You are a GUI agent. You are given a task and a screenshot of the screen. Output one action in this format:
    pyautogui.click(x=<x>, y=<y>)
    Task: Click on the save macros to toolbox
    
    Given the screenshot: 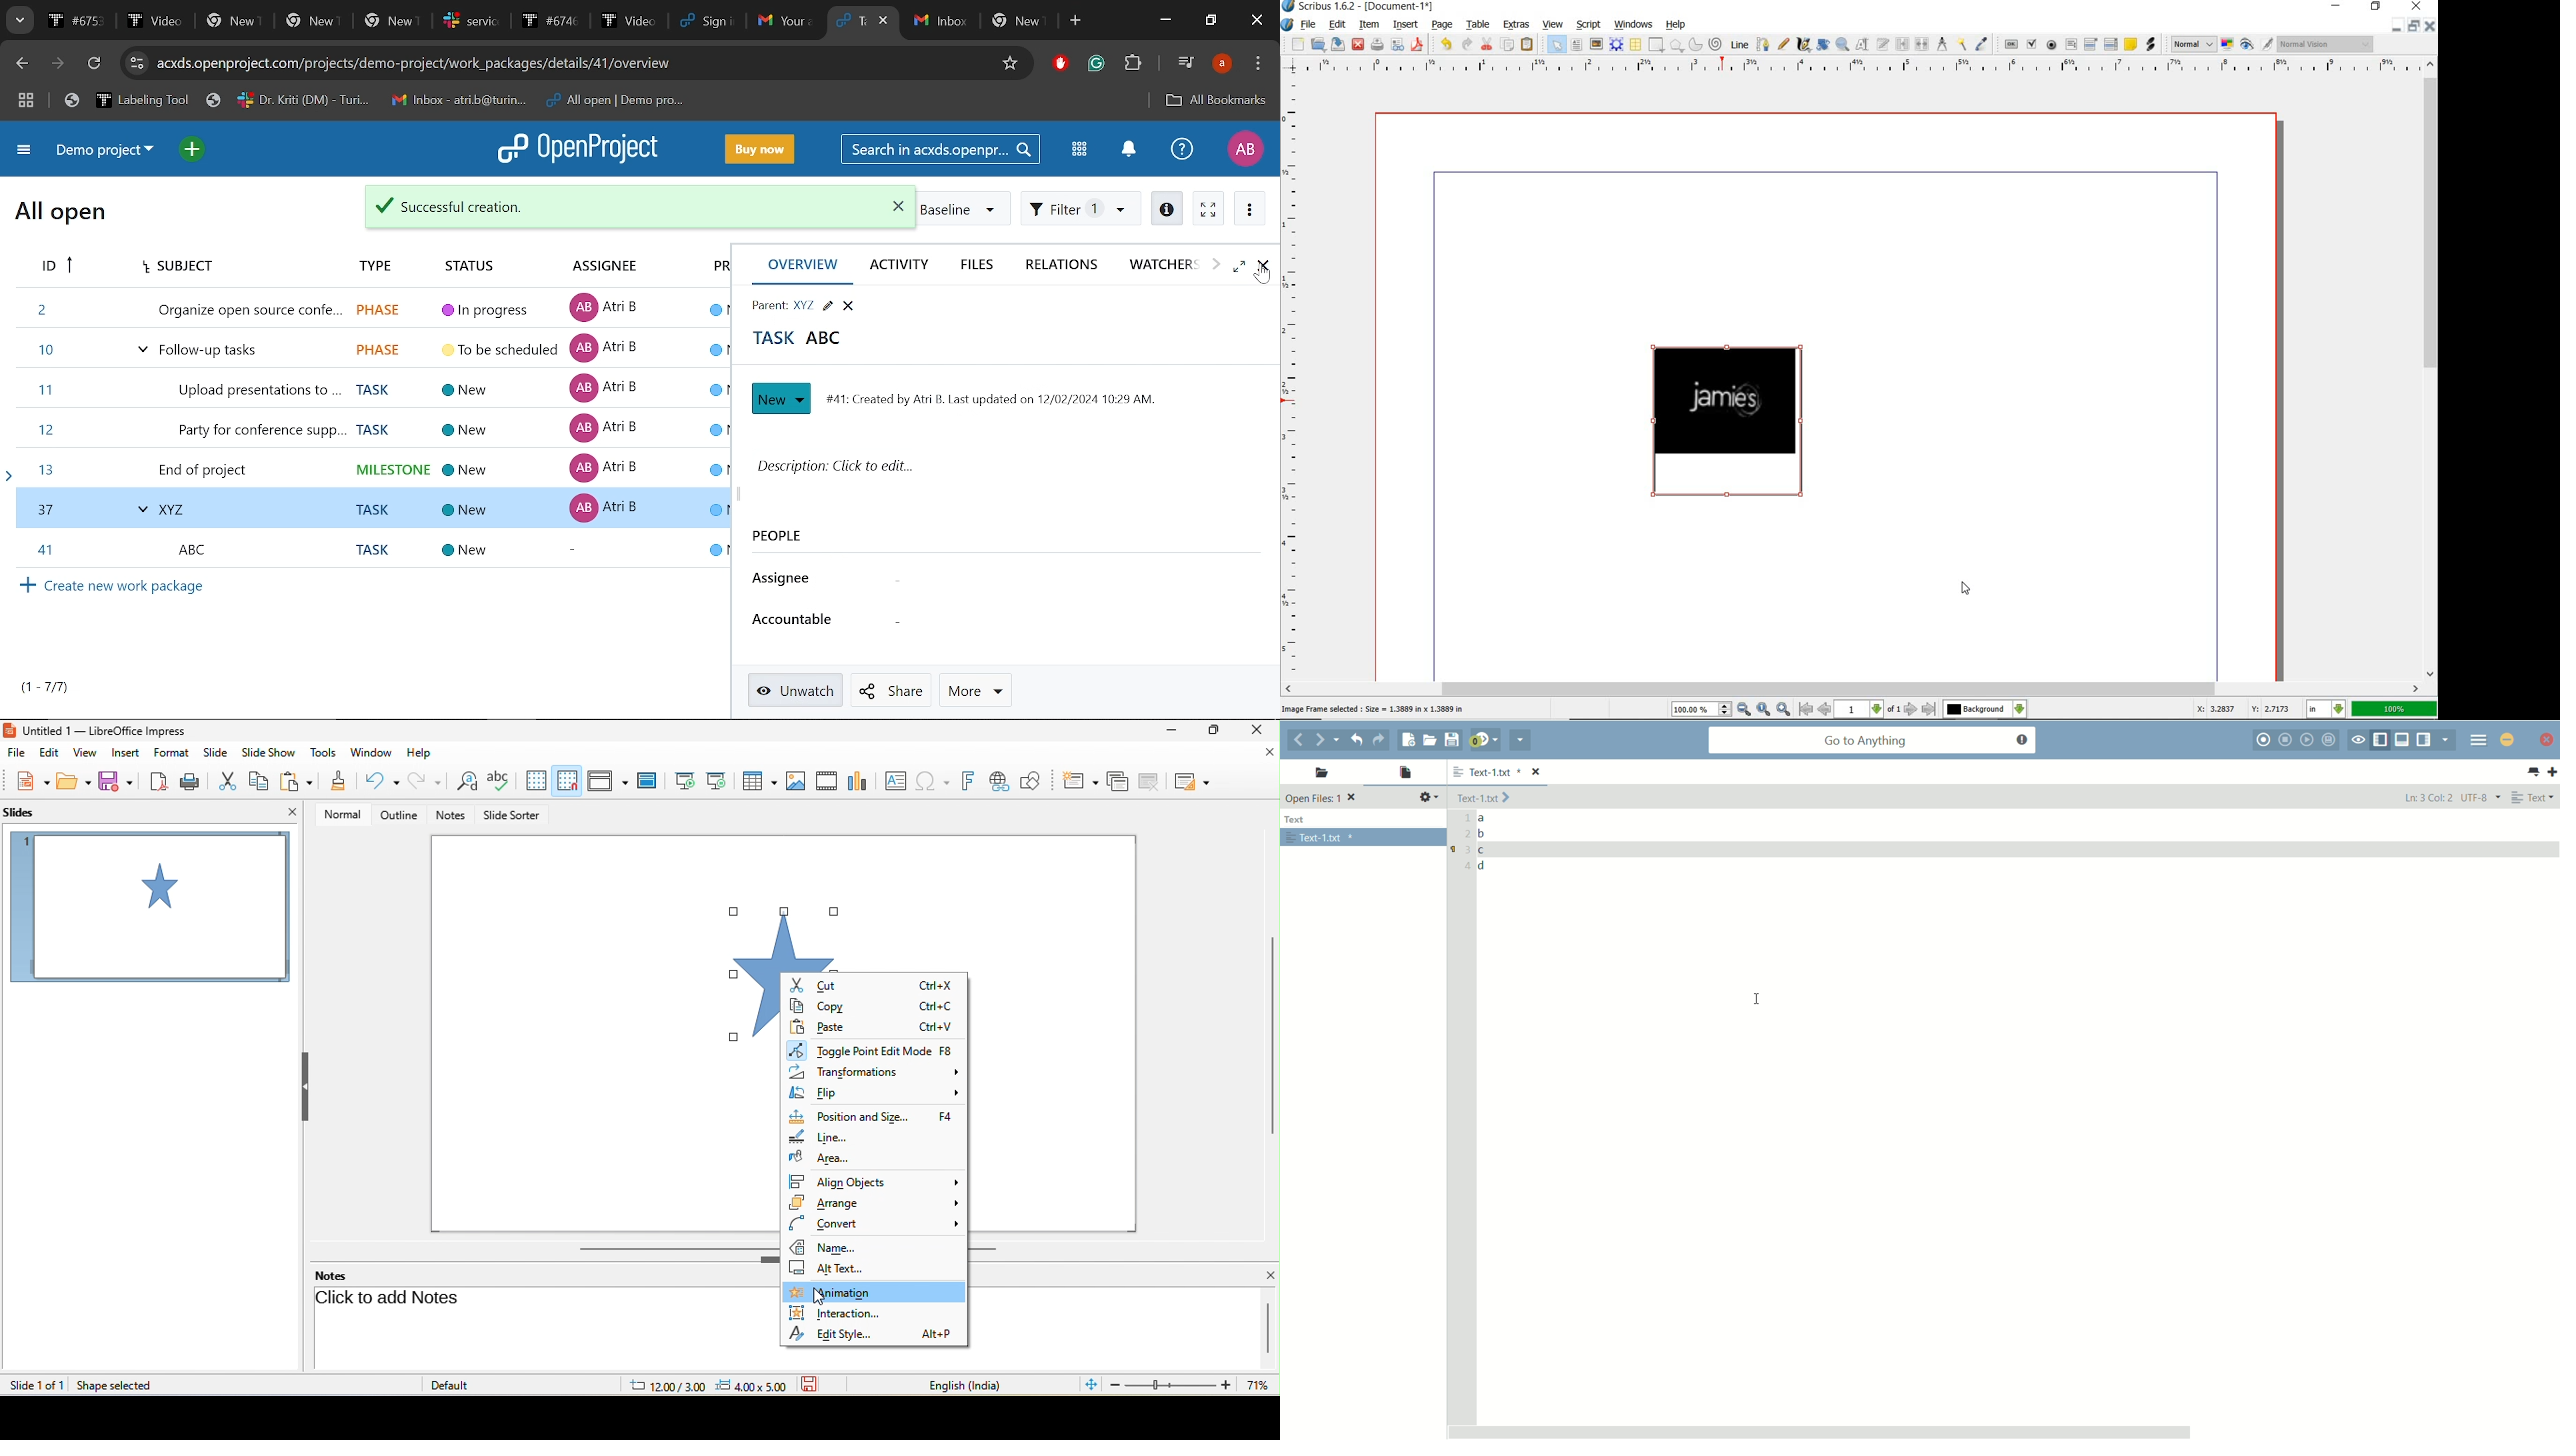 What is the action you would take?
    pyautogui.click(x=2330, y=739)
    